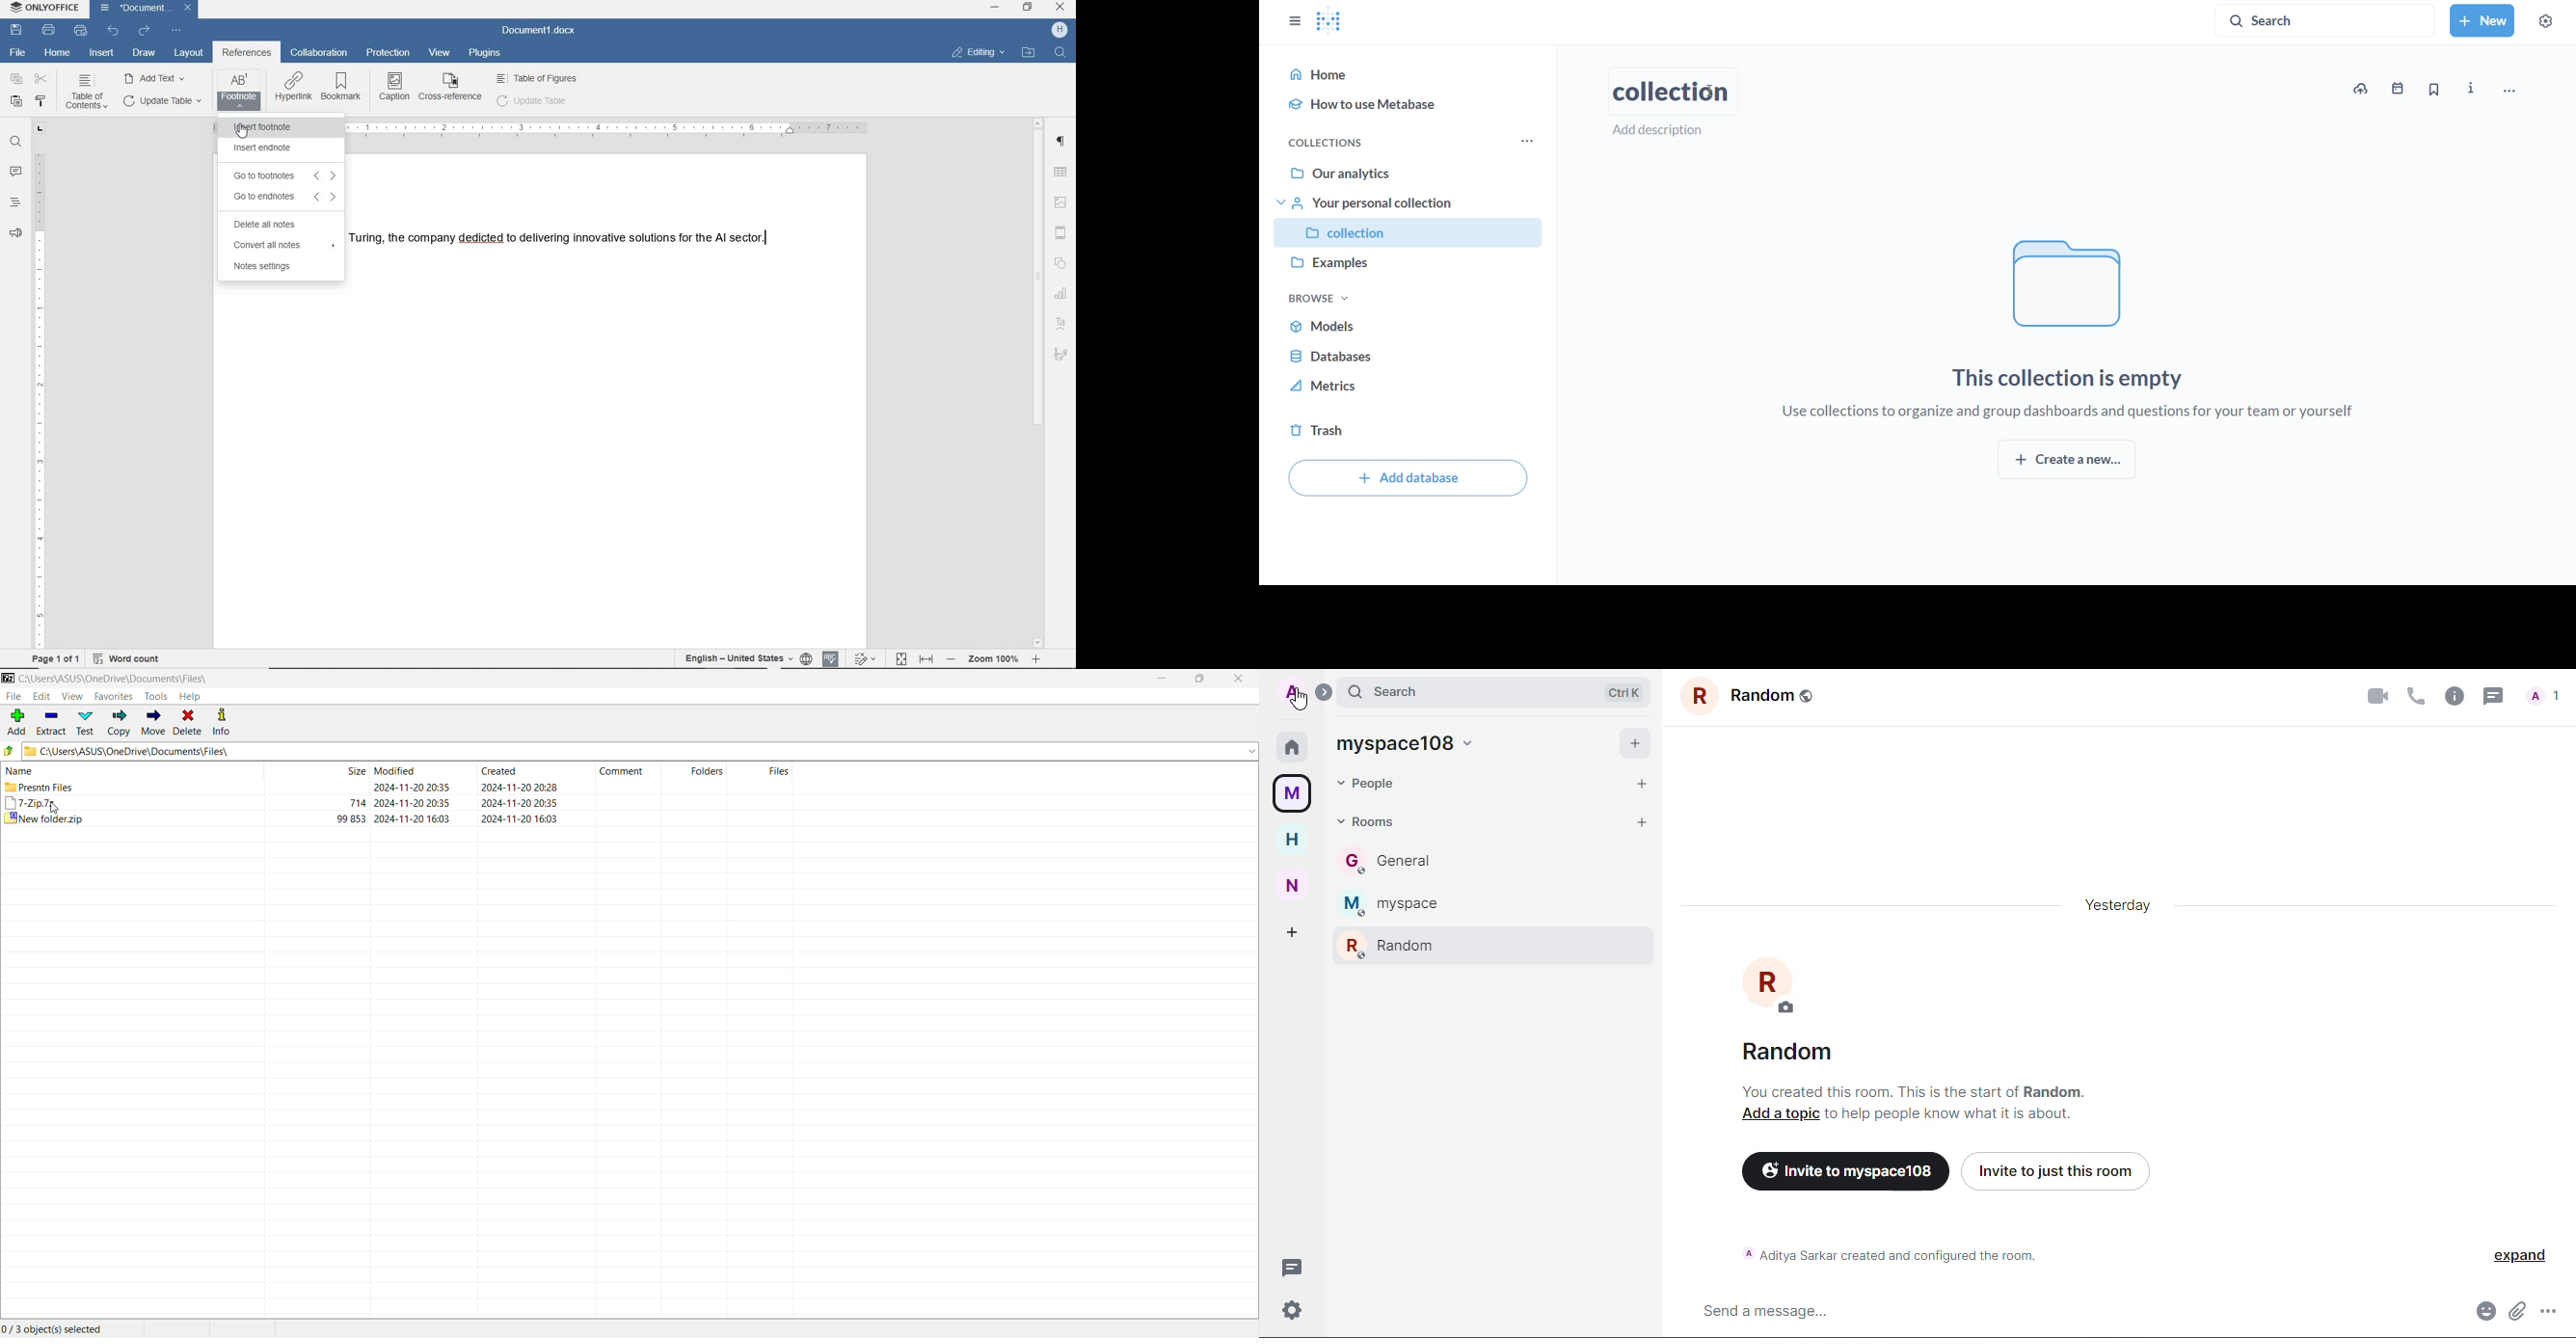 Image resolution: width=2576 pixels, height=1344 pixels. What do you see at coordinates (902, 659) in the screenshot?
I see `fit to page` at bounding box center [902, 659].